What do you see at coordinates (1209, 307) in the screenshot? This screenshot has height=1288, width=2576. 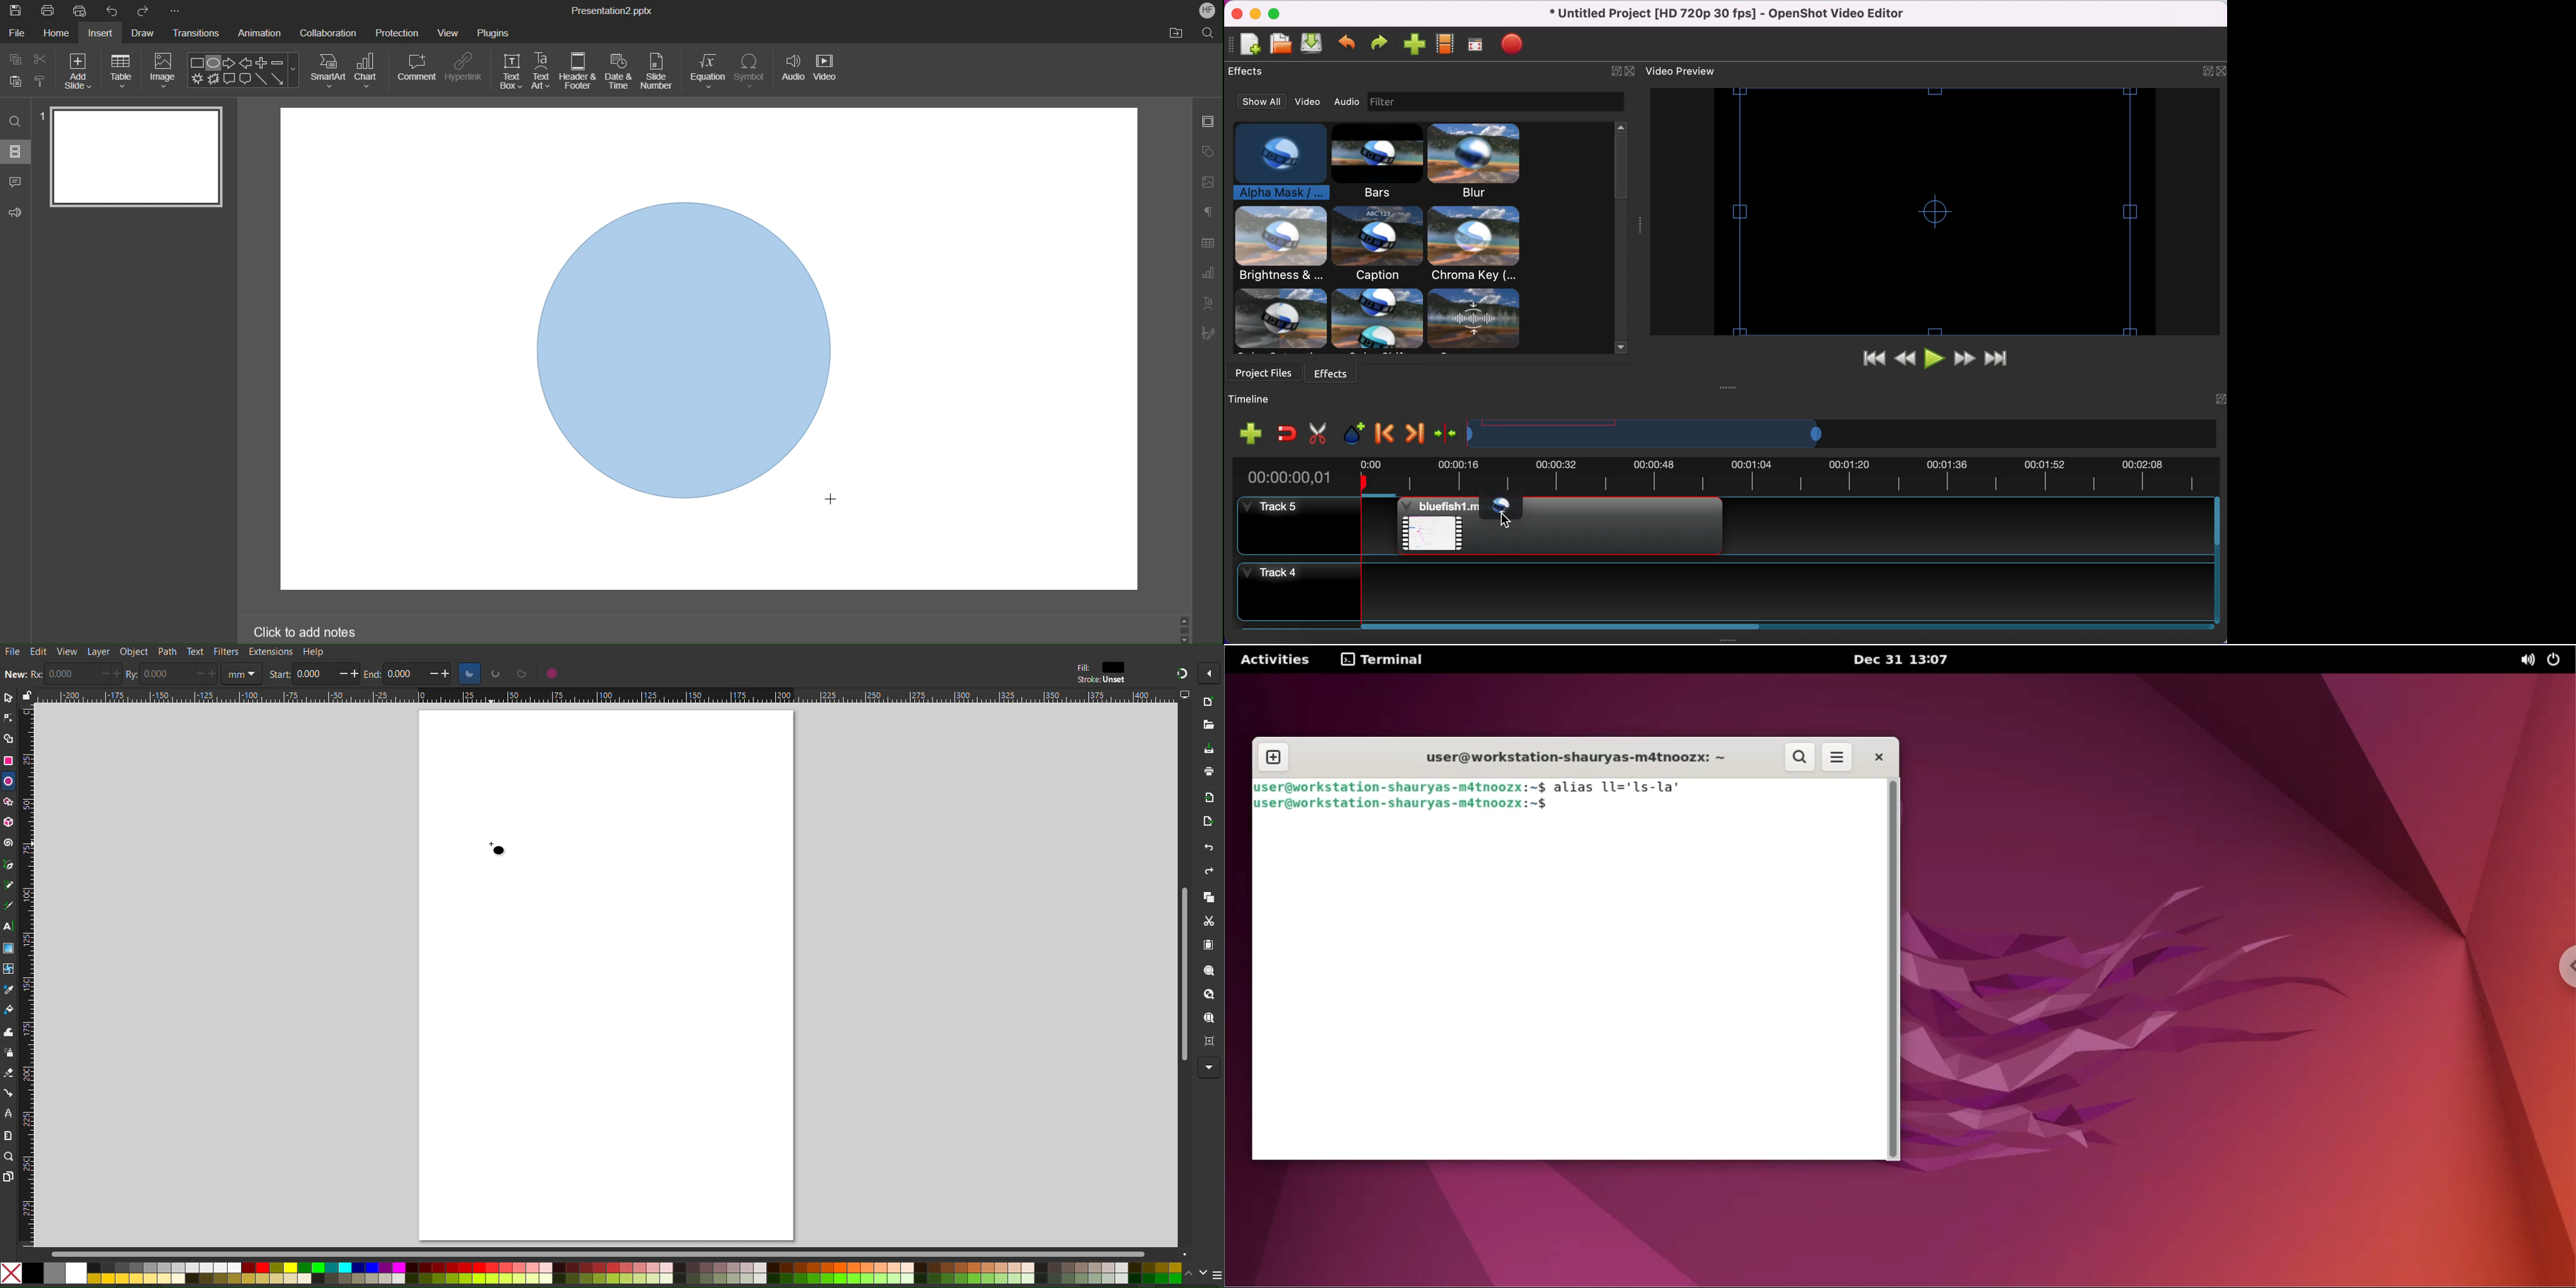 I see `Text Art` at bounding box center [1209, 307].